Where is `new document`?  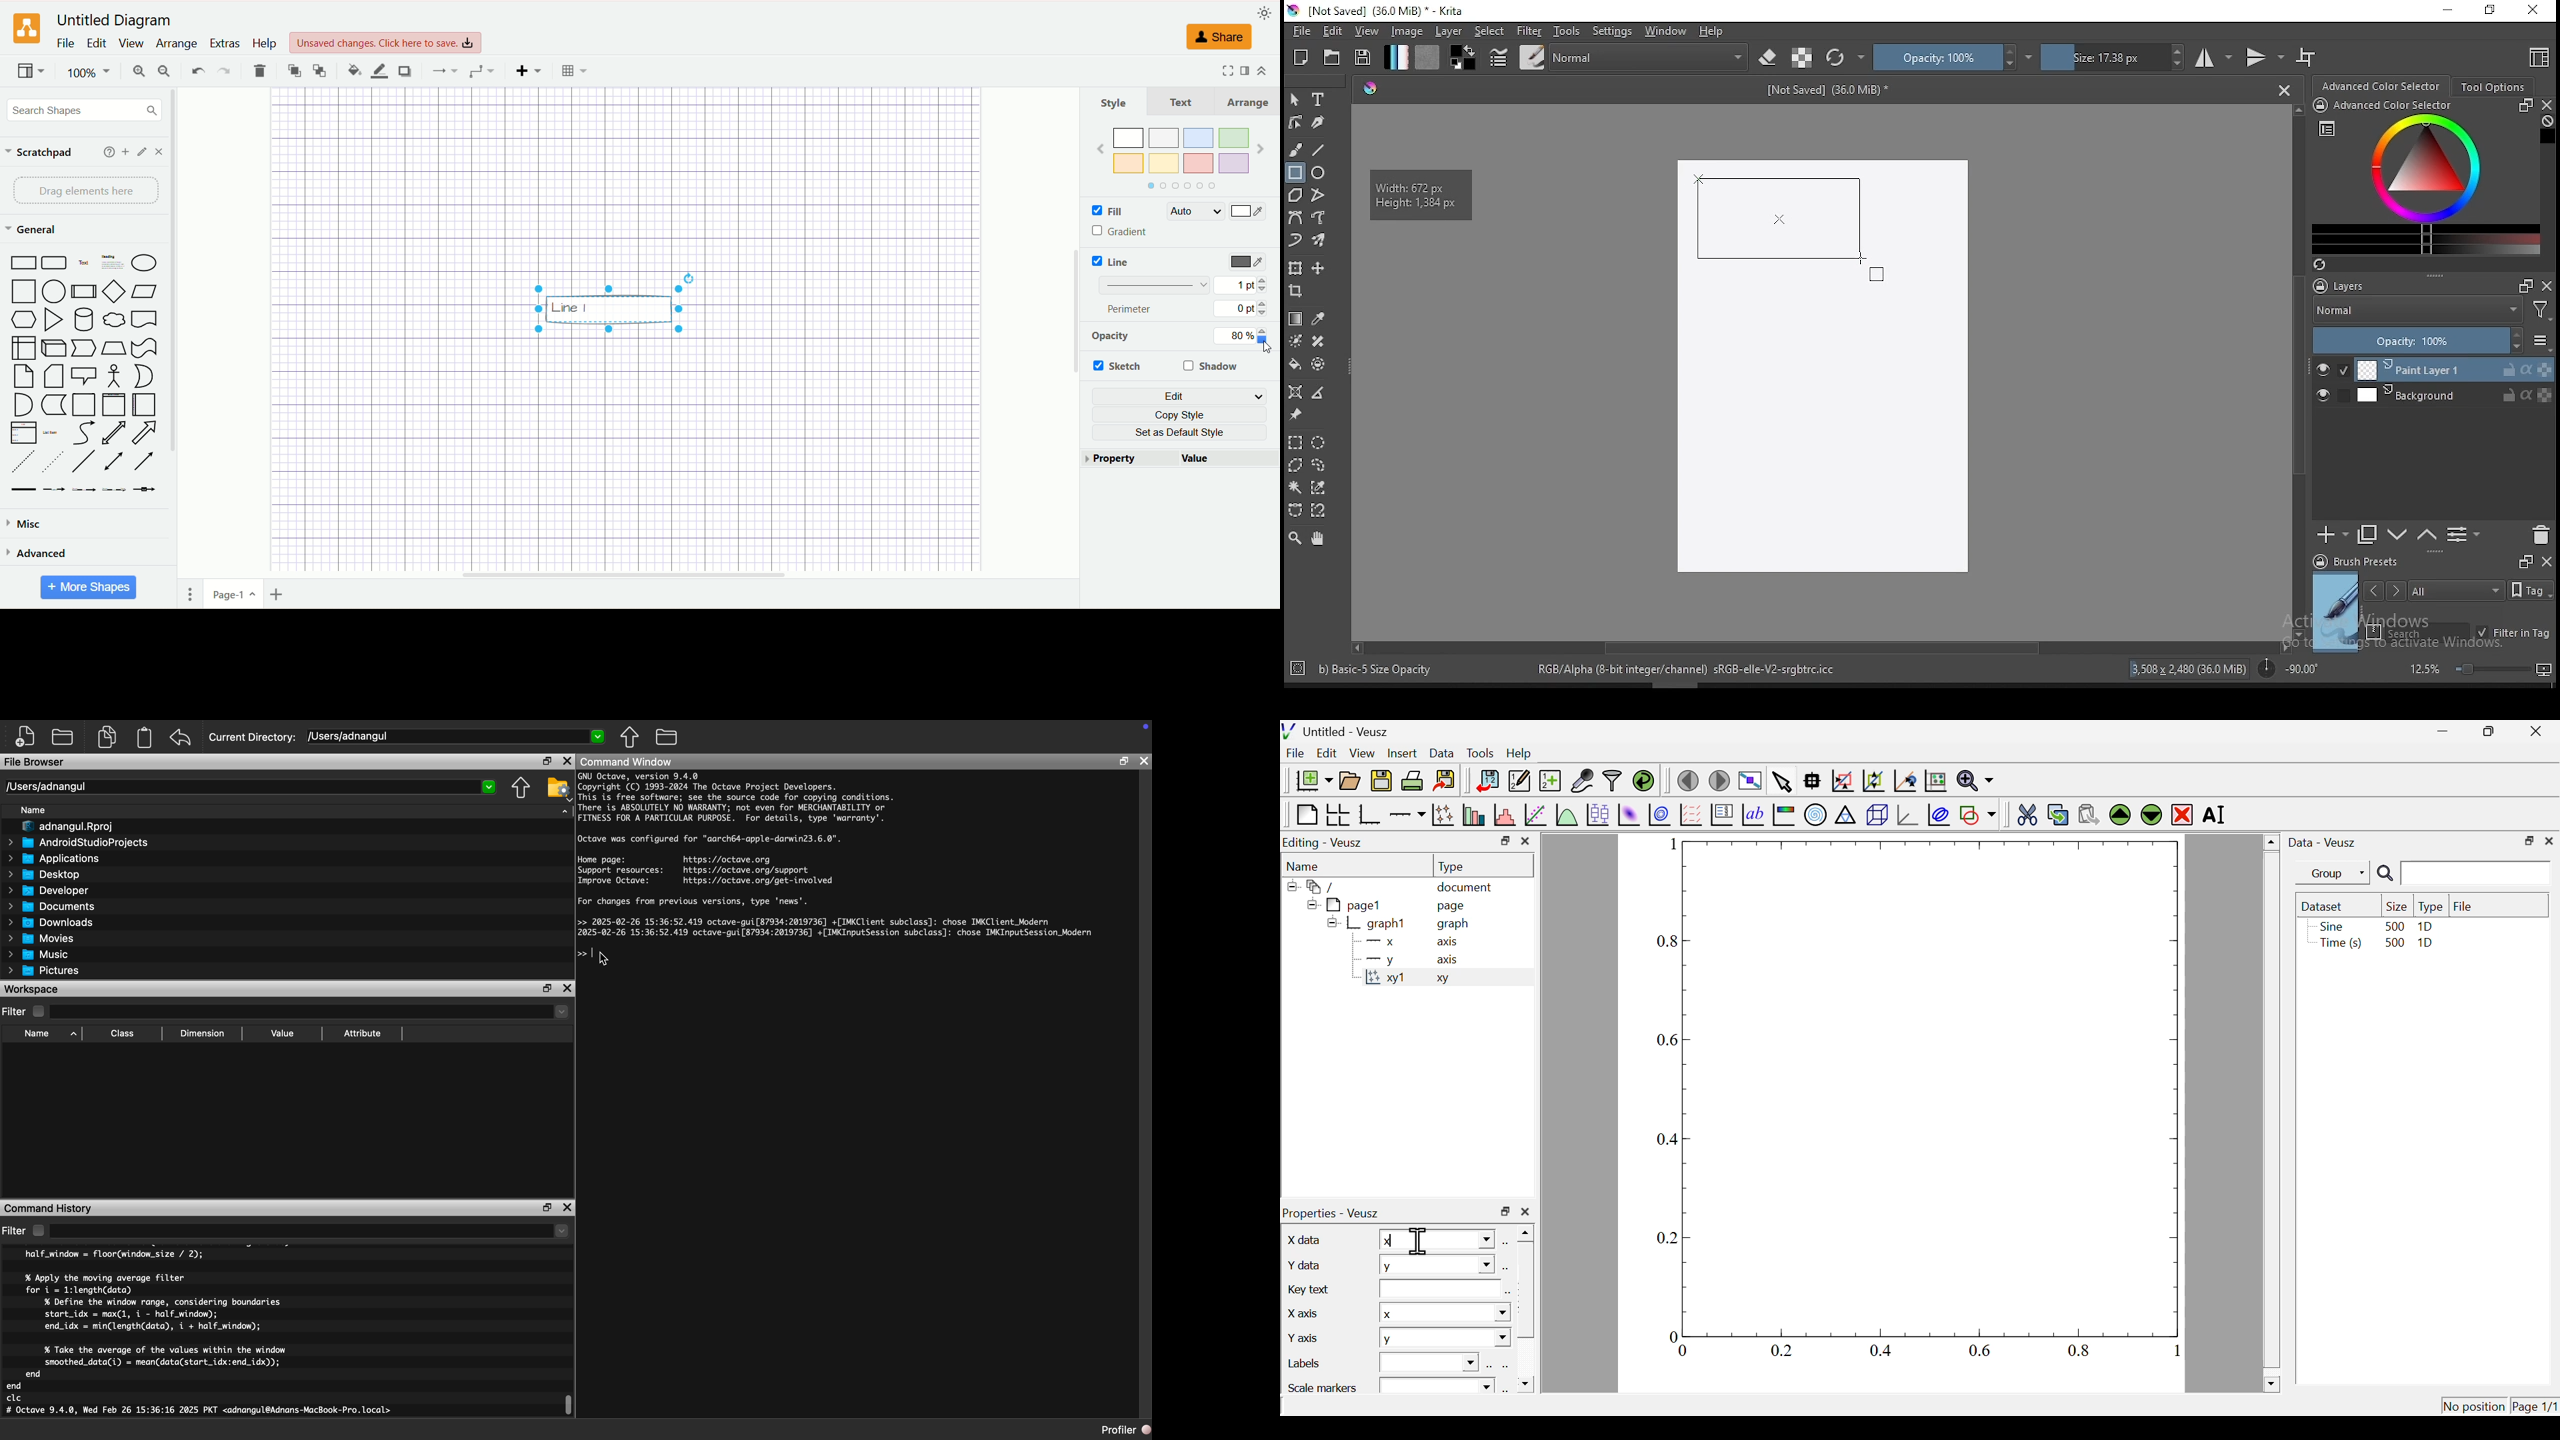
new document is located at coordinates (1310, 780).